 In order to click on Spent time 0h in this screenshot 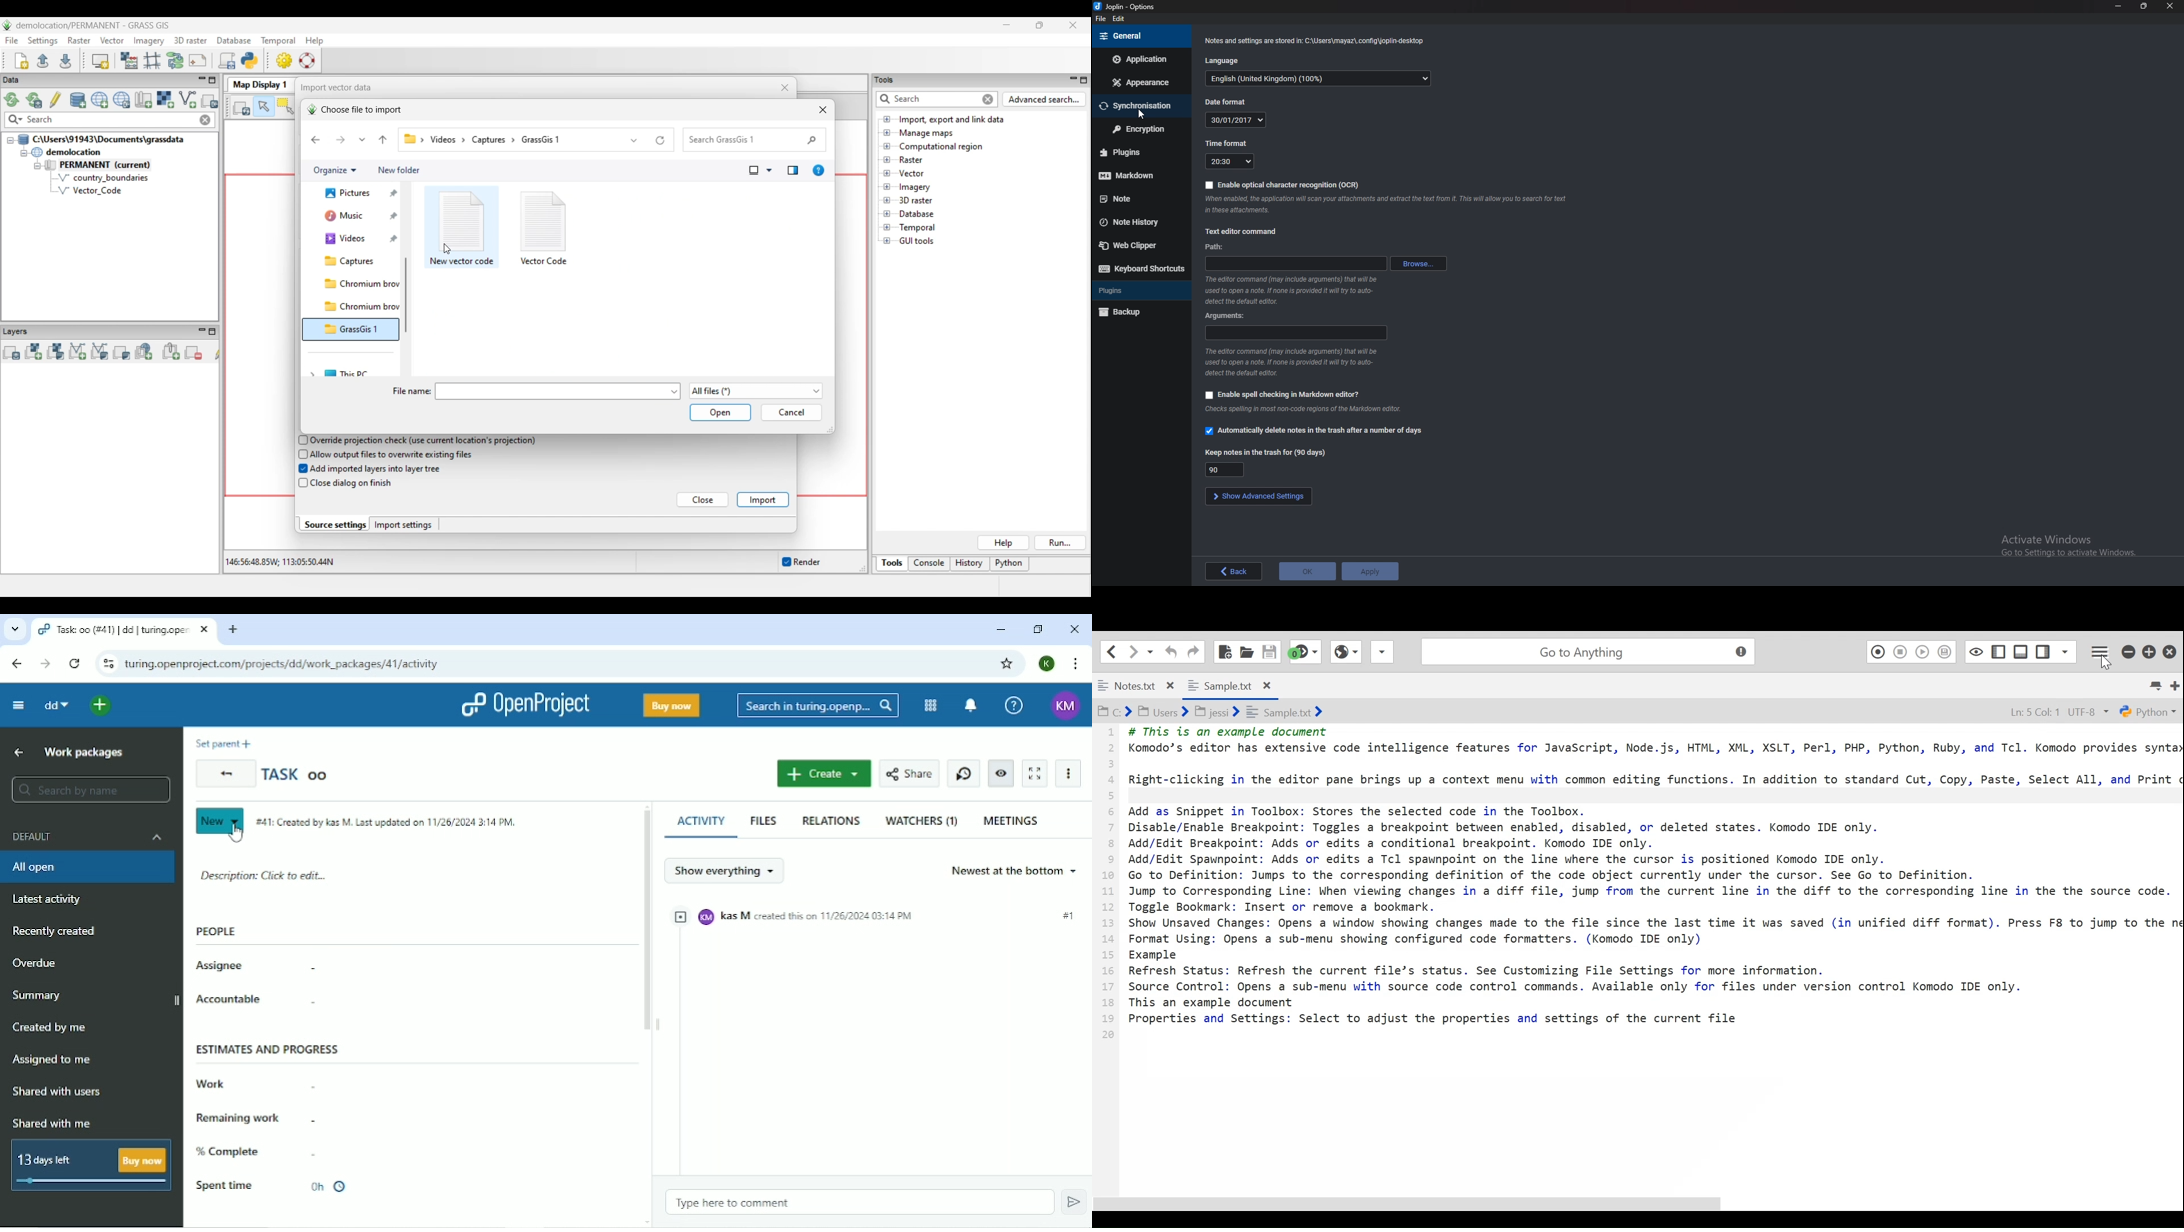, I will do `click(273, 1186)`.